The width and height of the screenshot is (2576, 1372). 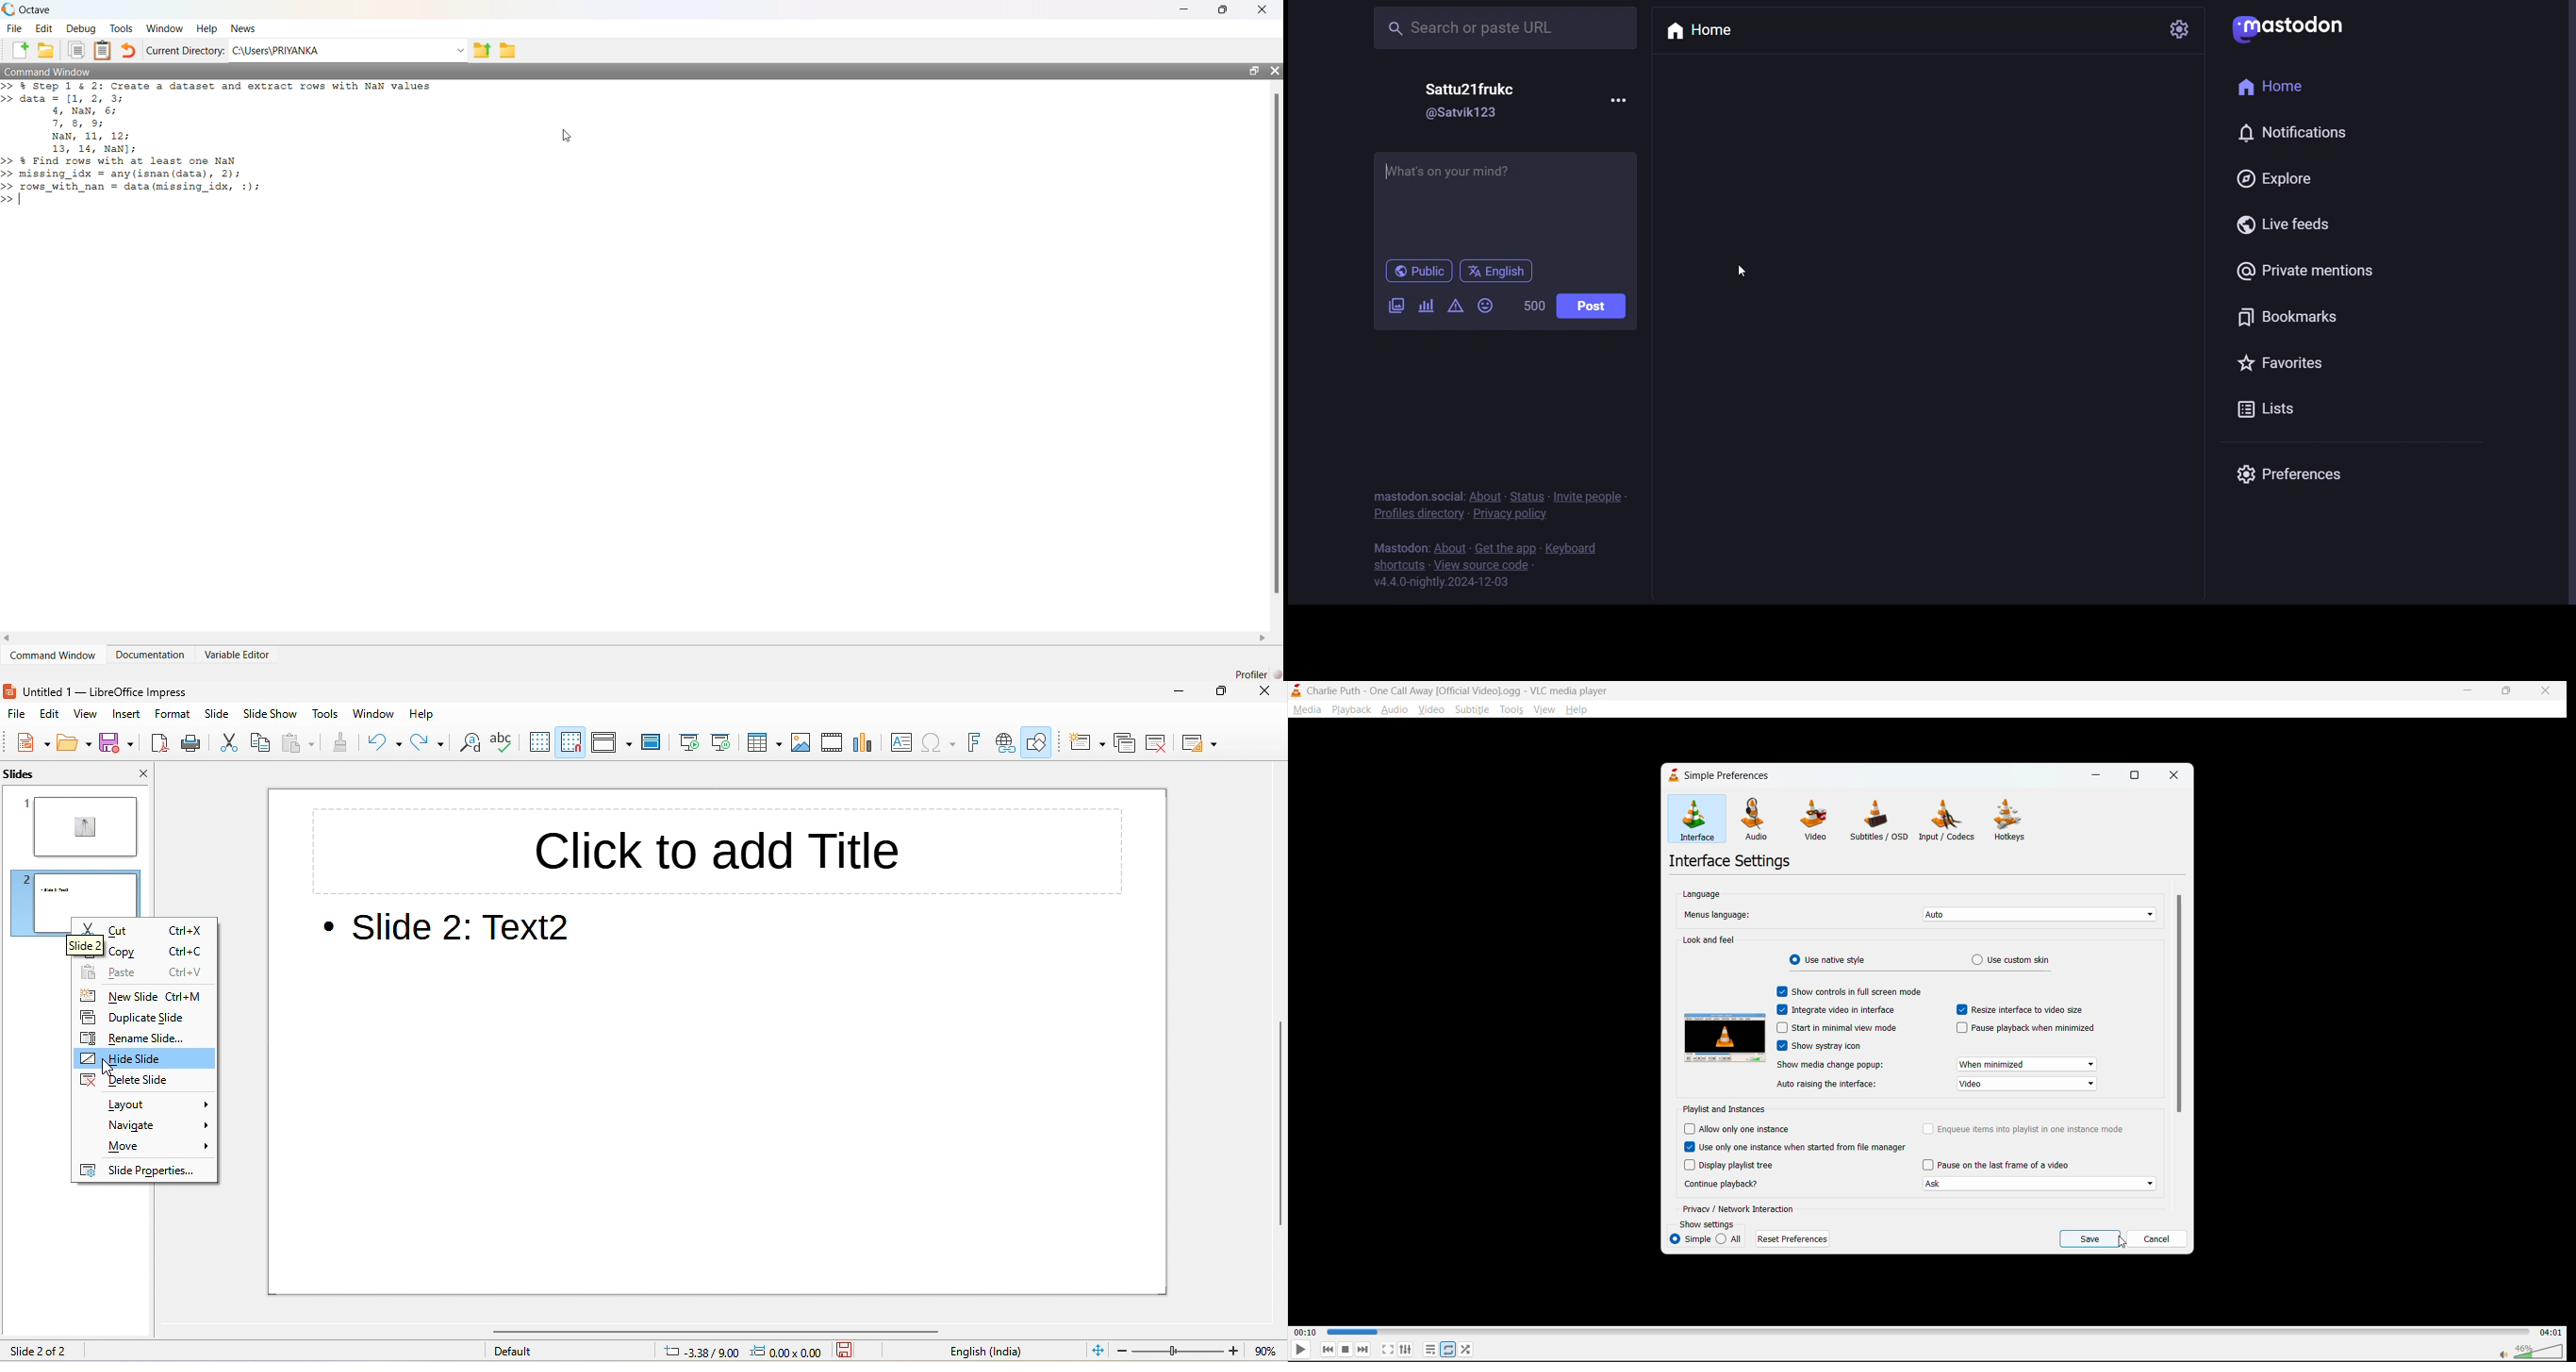 What do you see at coordinates (1960, 1010) in the screenshot?
I see `Checbox` at bounding box center [1960, 1010].